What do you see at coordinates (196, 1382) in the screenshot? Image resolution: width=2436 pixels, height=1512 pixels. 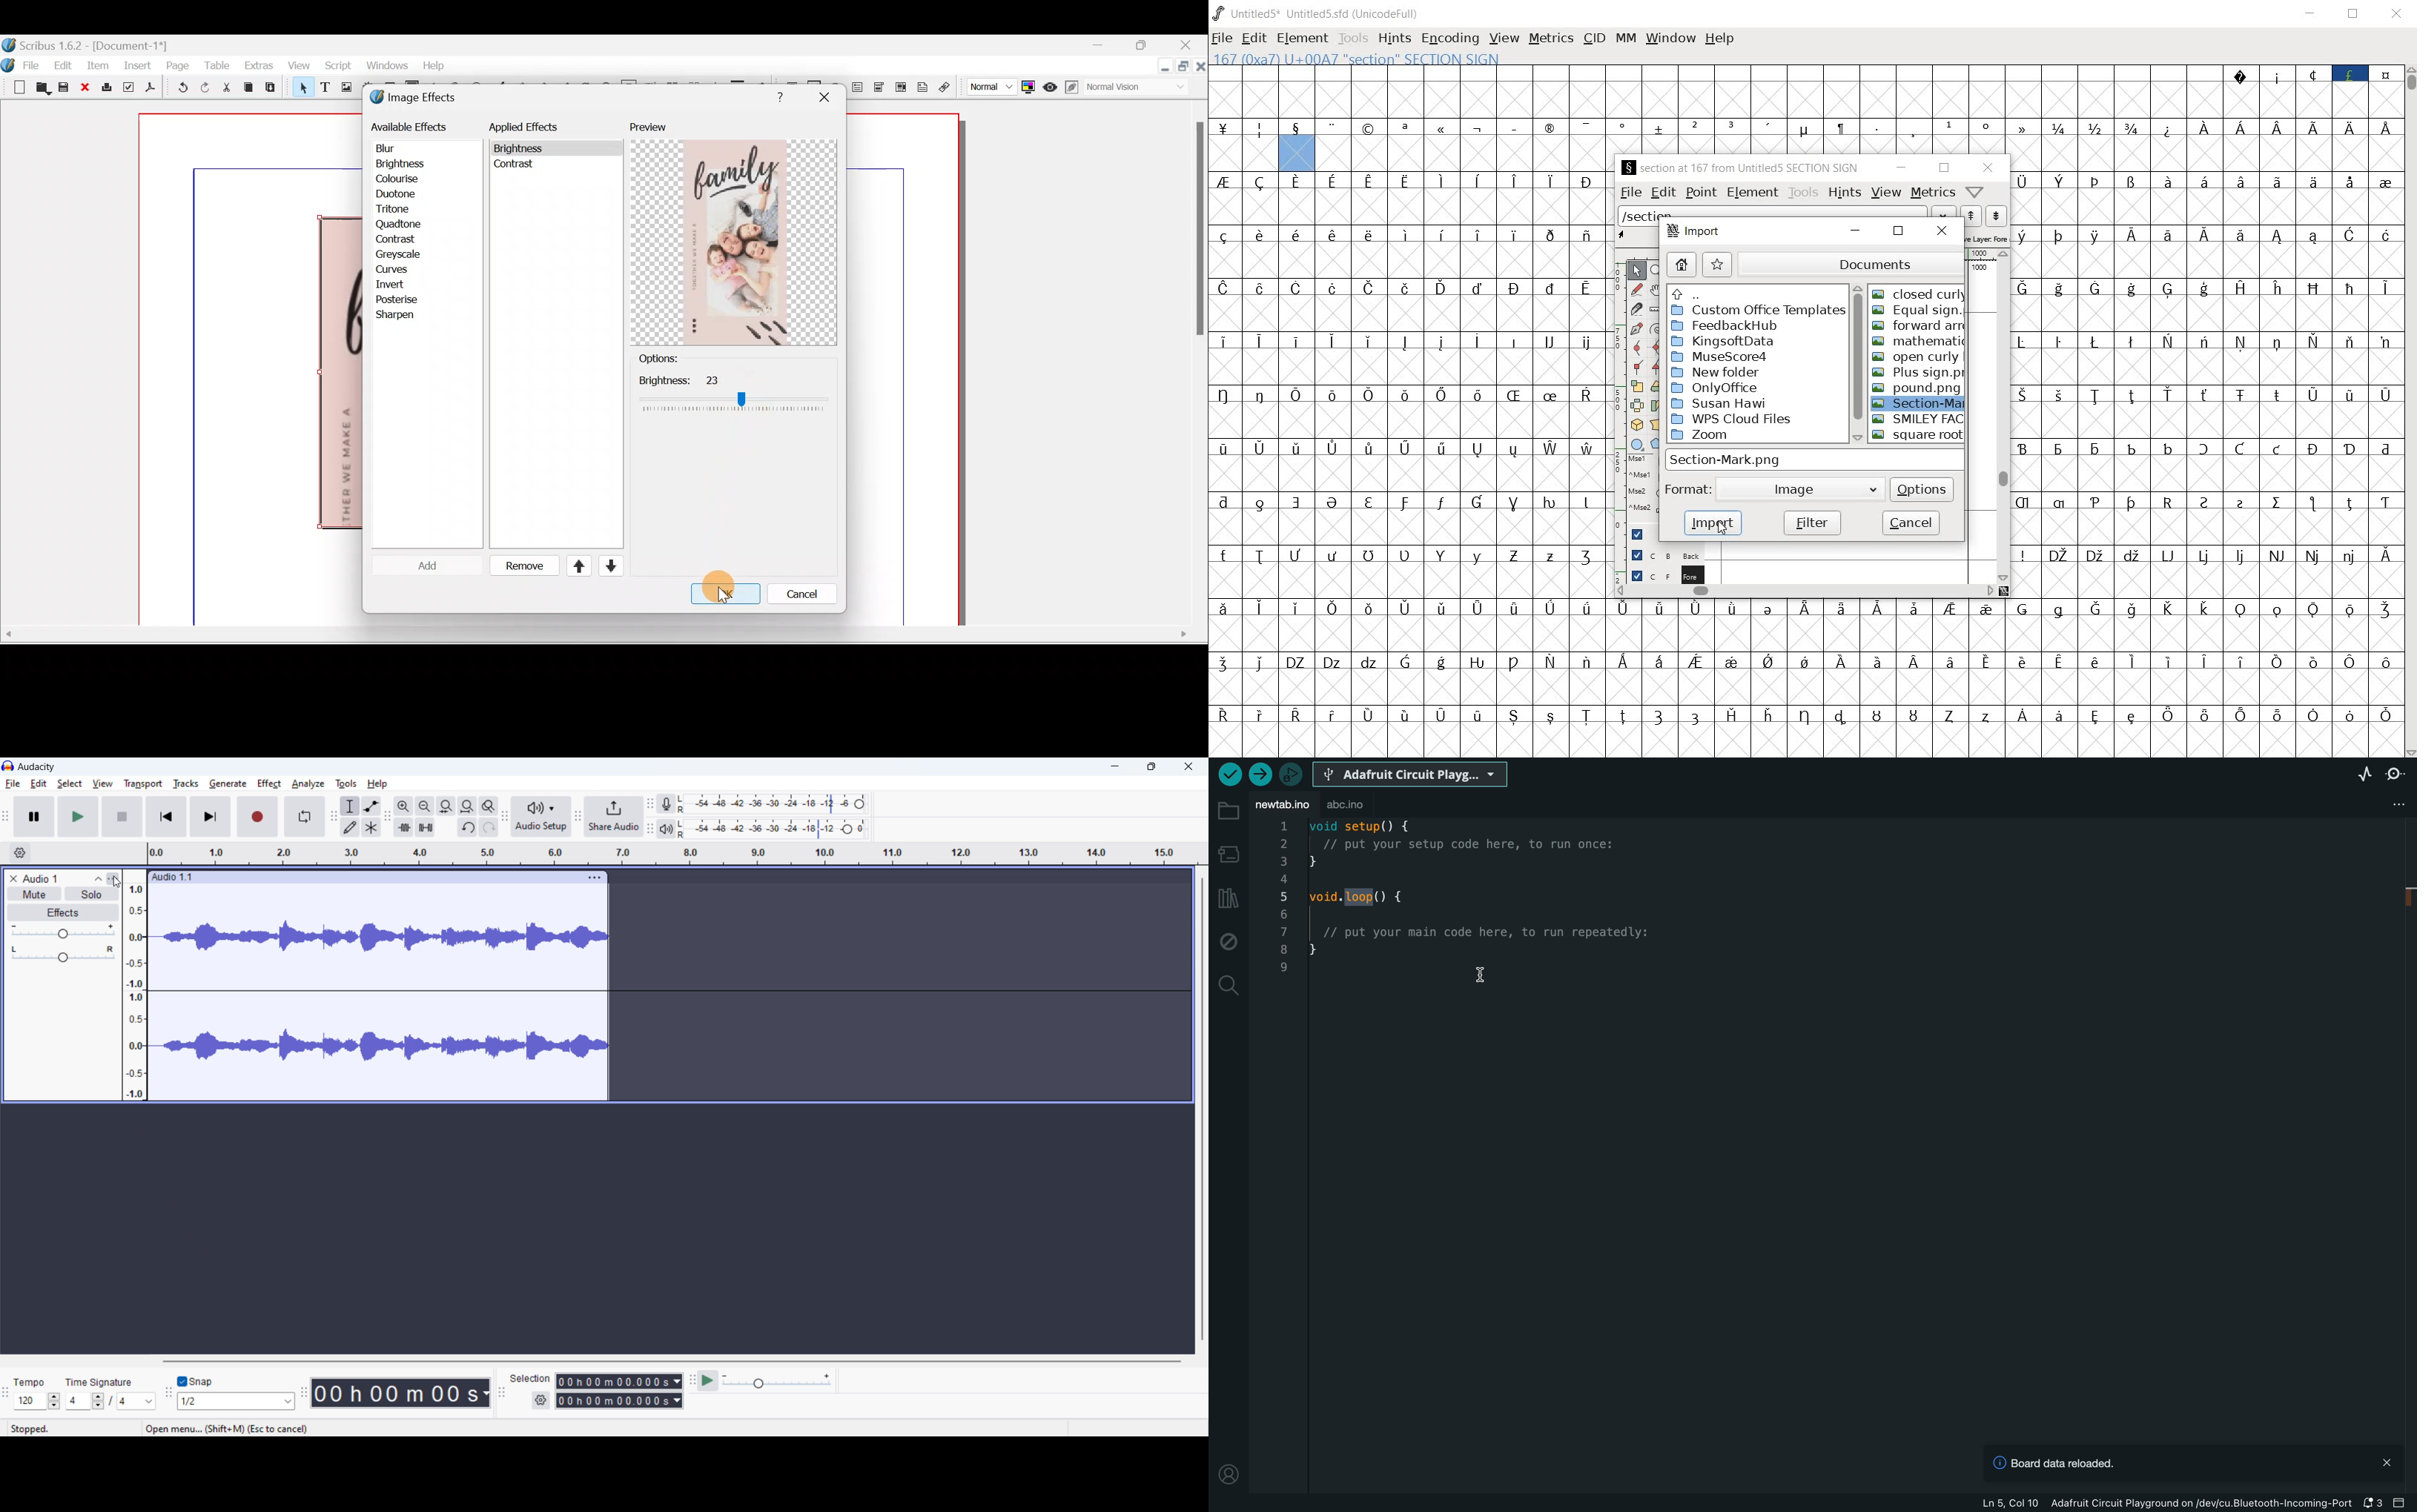 I see `toggle snap` at bounding box center [196, 1382].